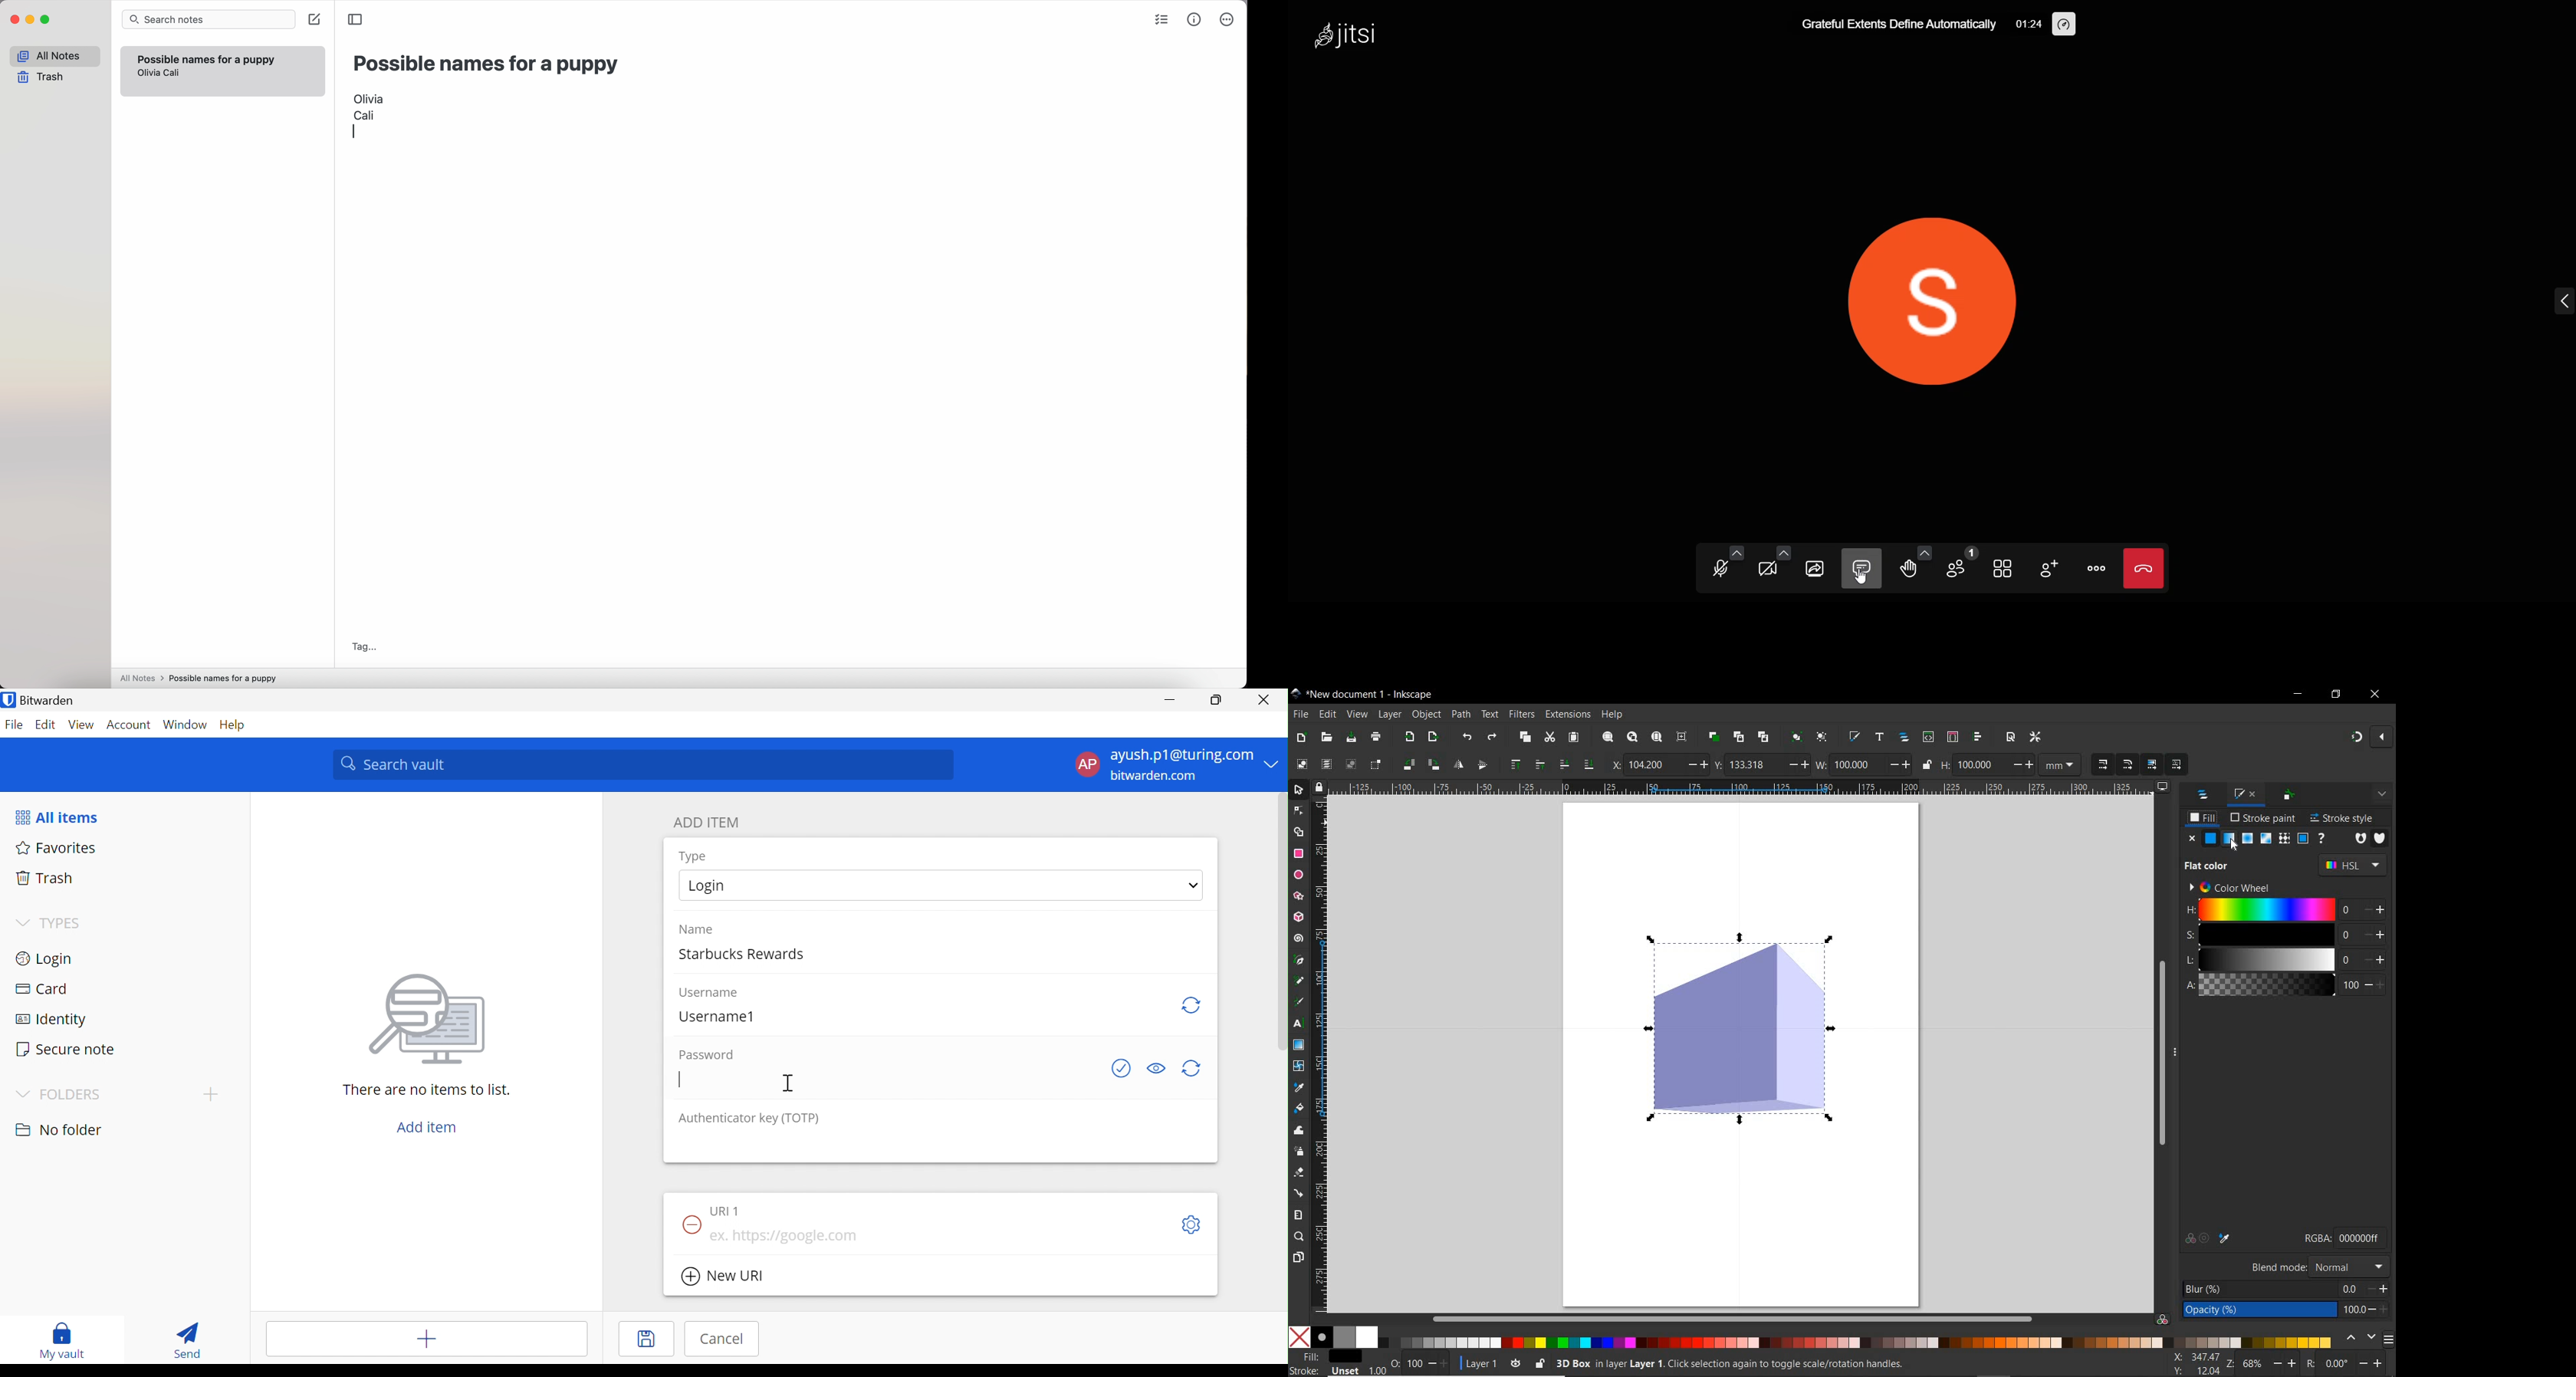 The image size is (2576, 1400). What do you see at coordinates (1297, 1025) in the screenshot?
I see `TEXT TOOL` at bounding box center [1297, 1025].